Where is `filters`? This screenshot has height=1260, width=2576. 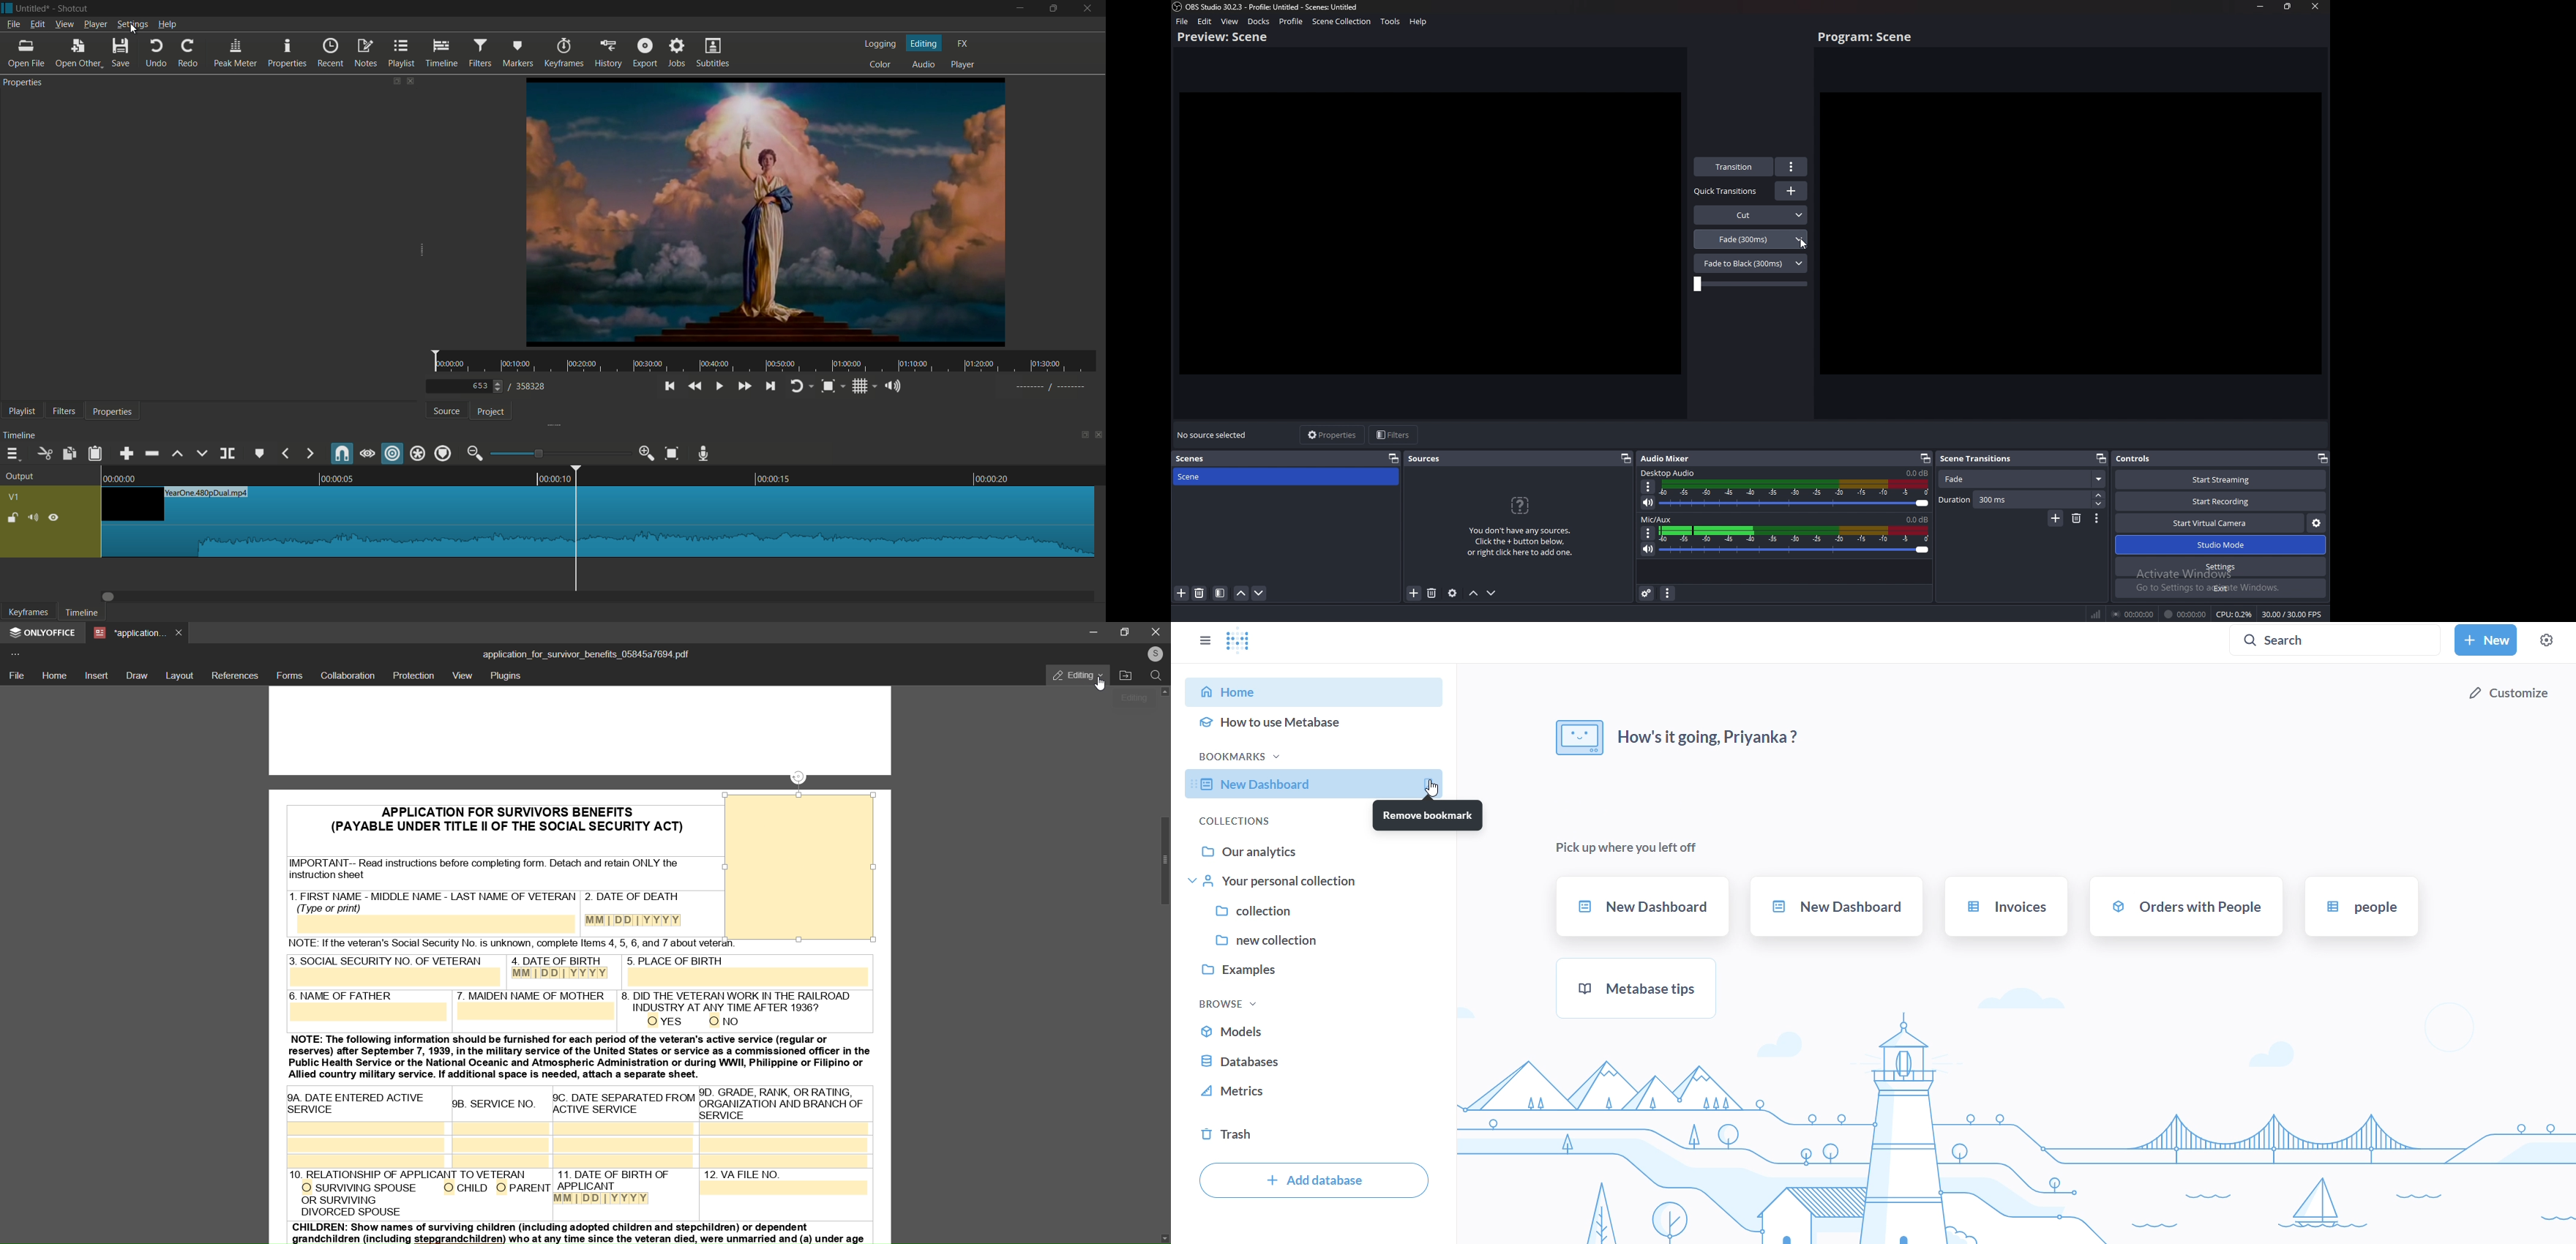 filters is located at coordinates (63, 411).